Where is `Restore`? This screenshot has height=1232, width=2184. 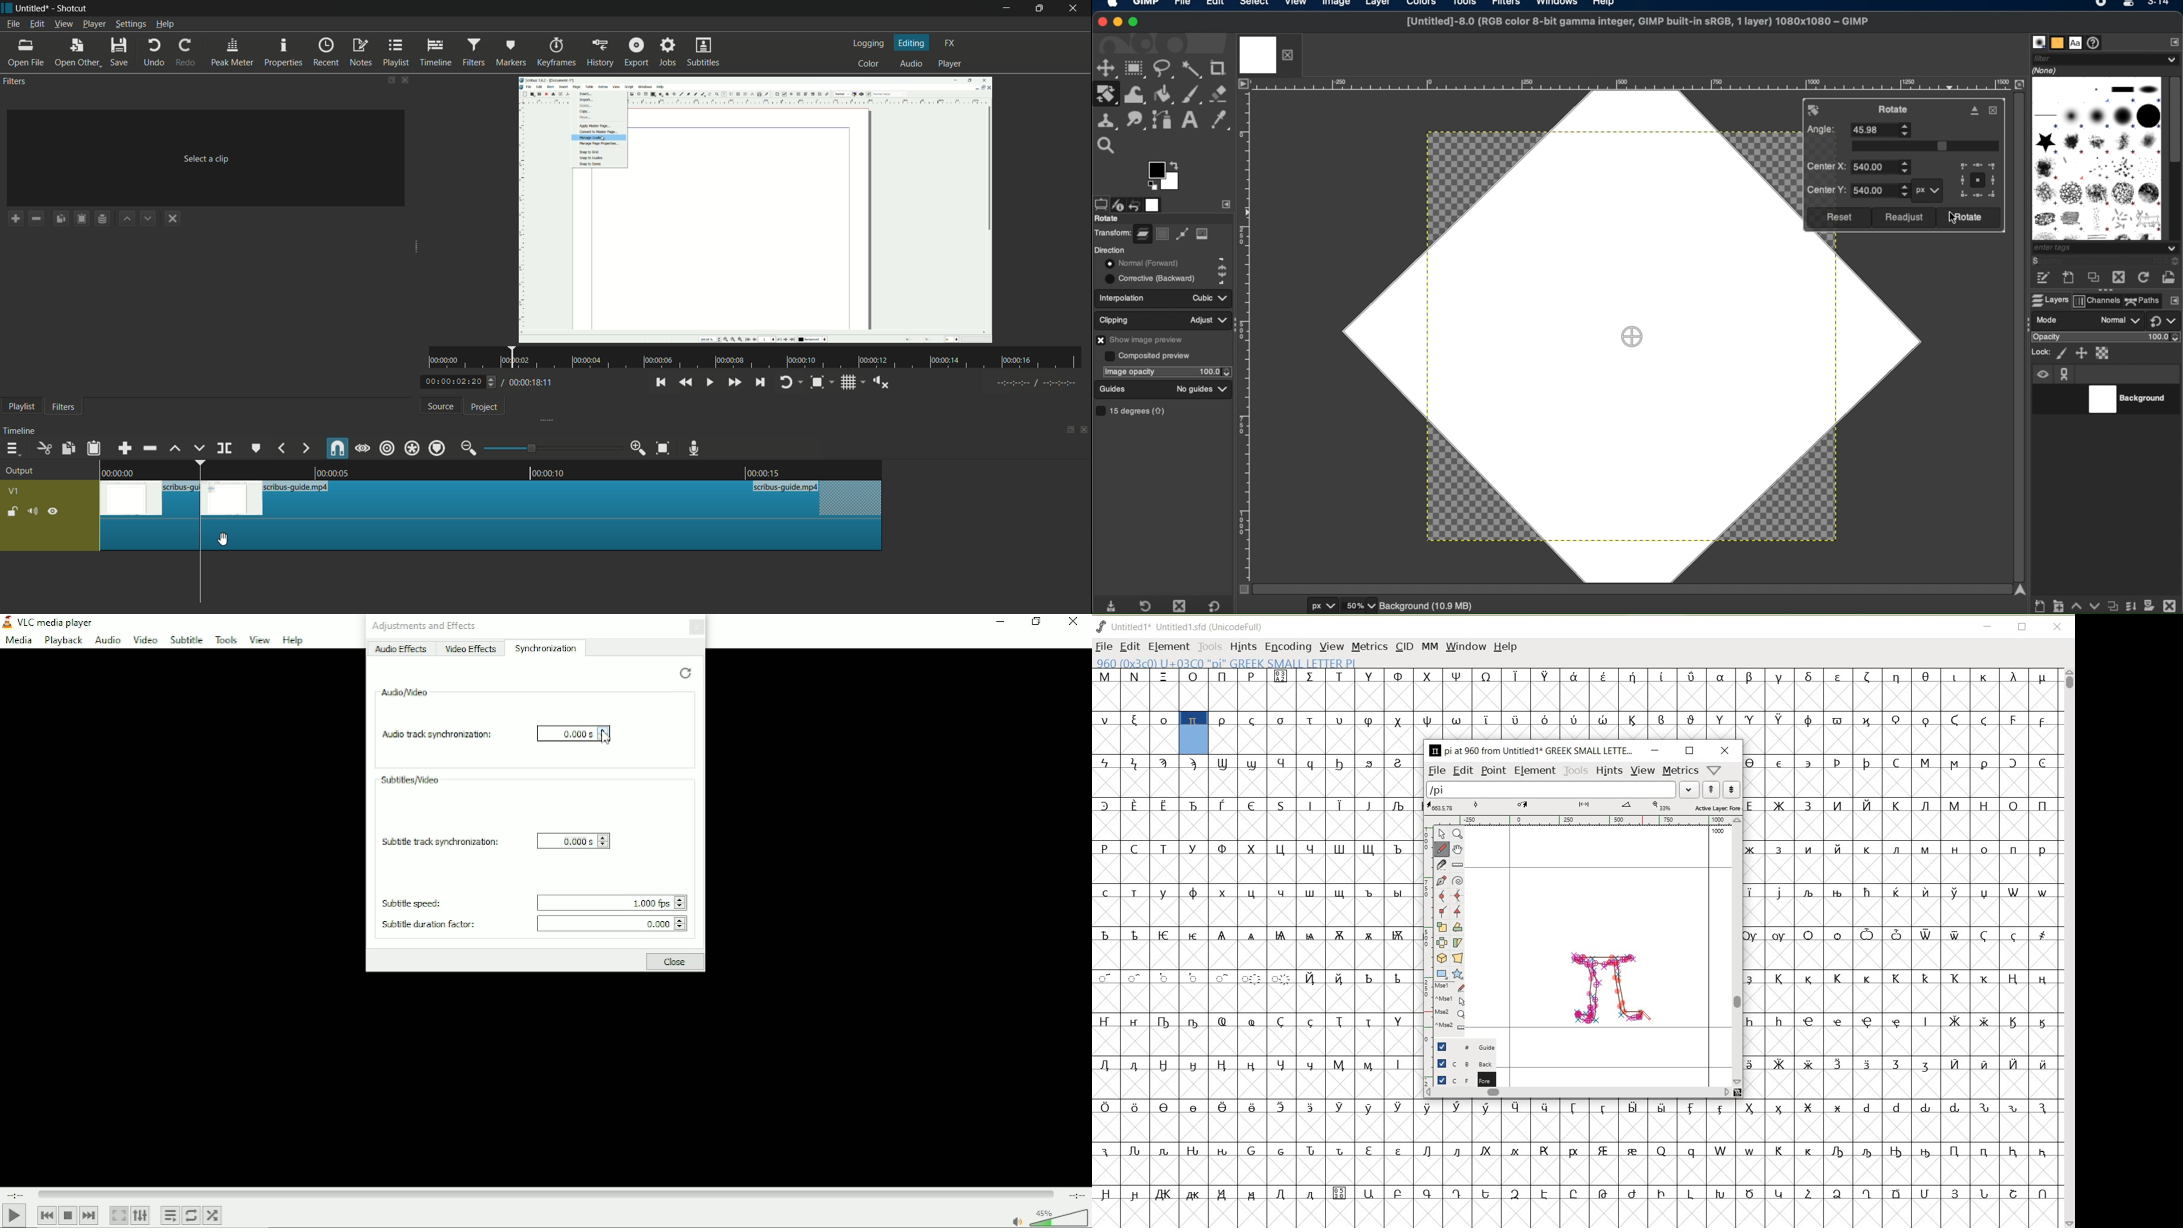
Restore is located at coordinates (685, 671).